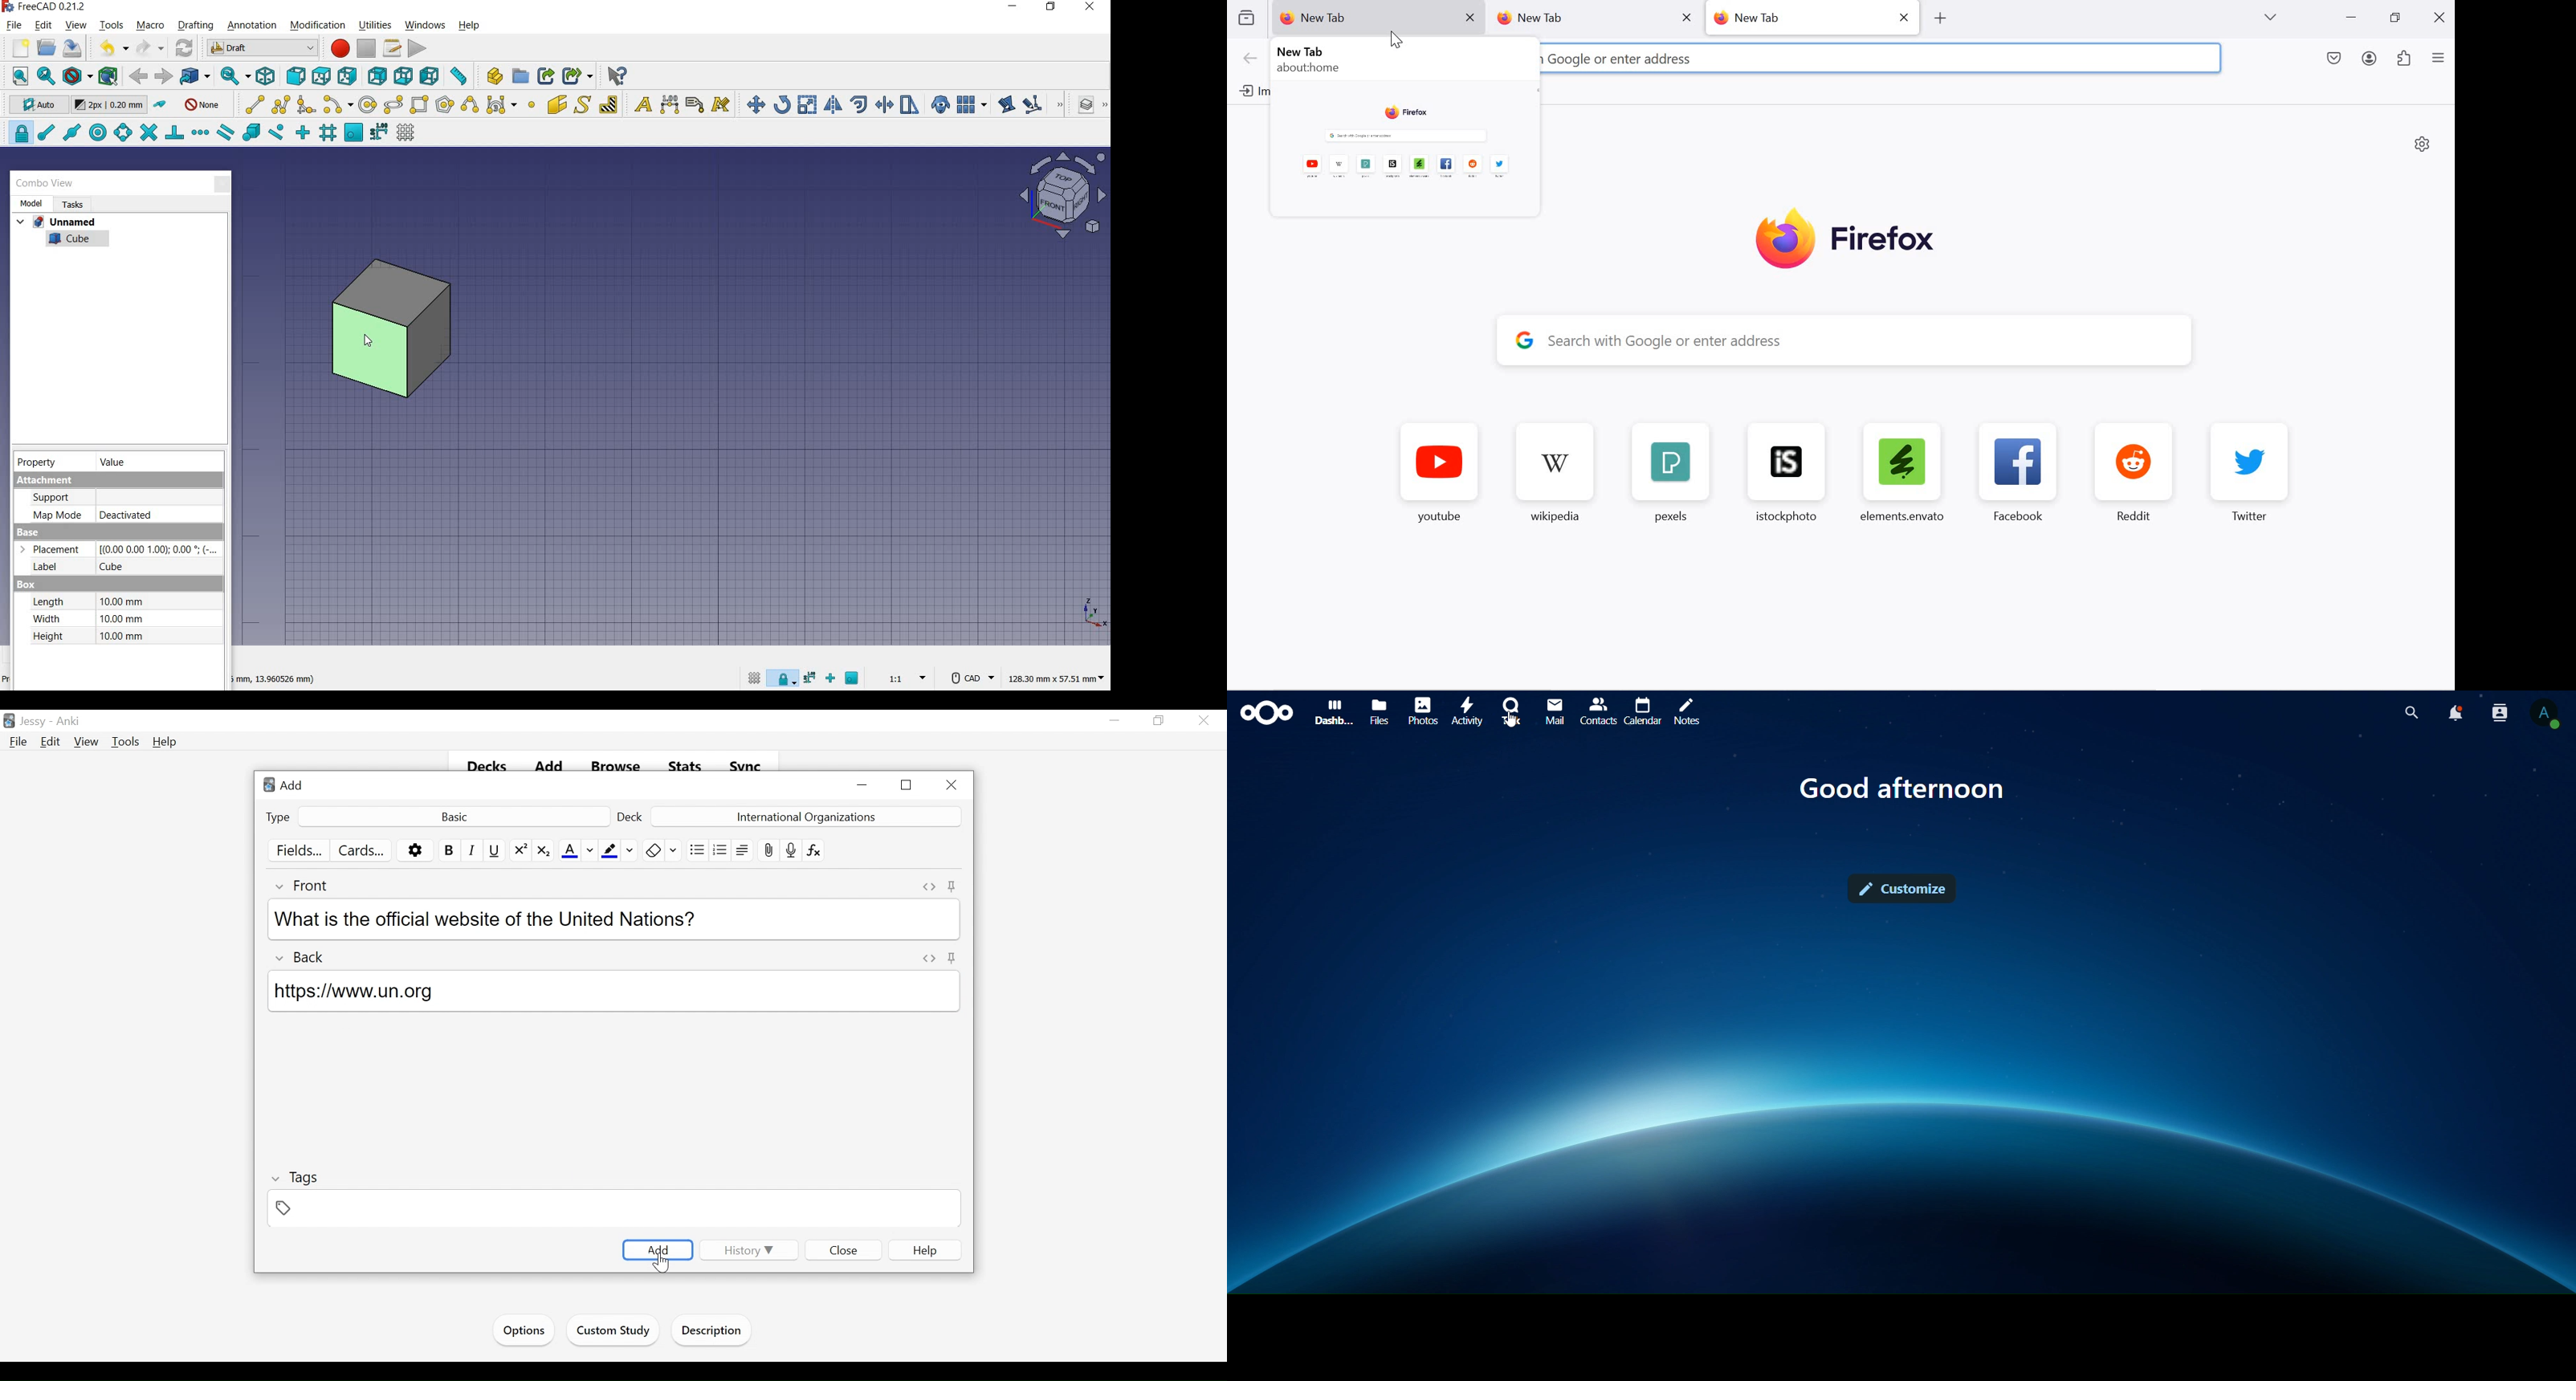 This screenshot has width=2576, height=1400. Describe the element at coordinates (235, 77) in the screenshot. I see `sync view` at that location.